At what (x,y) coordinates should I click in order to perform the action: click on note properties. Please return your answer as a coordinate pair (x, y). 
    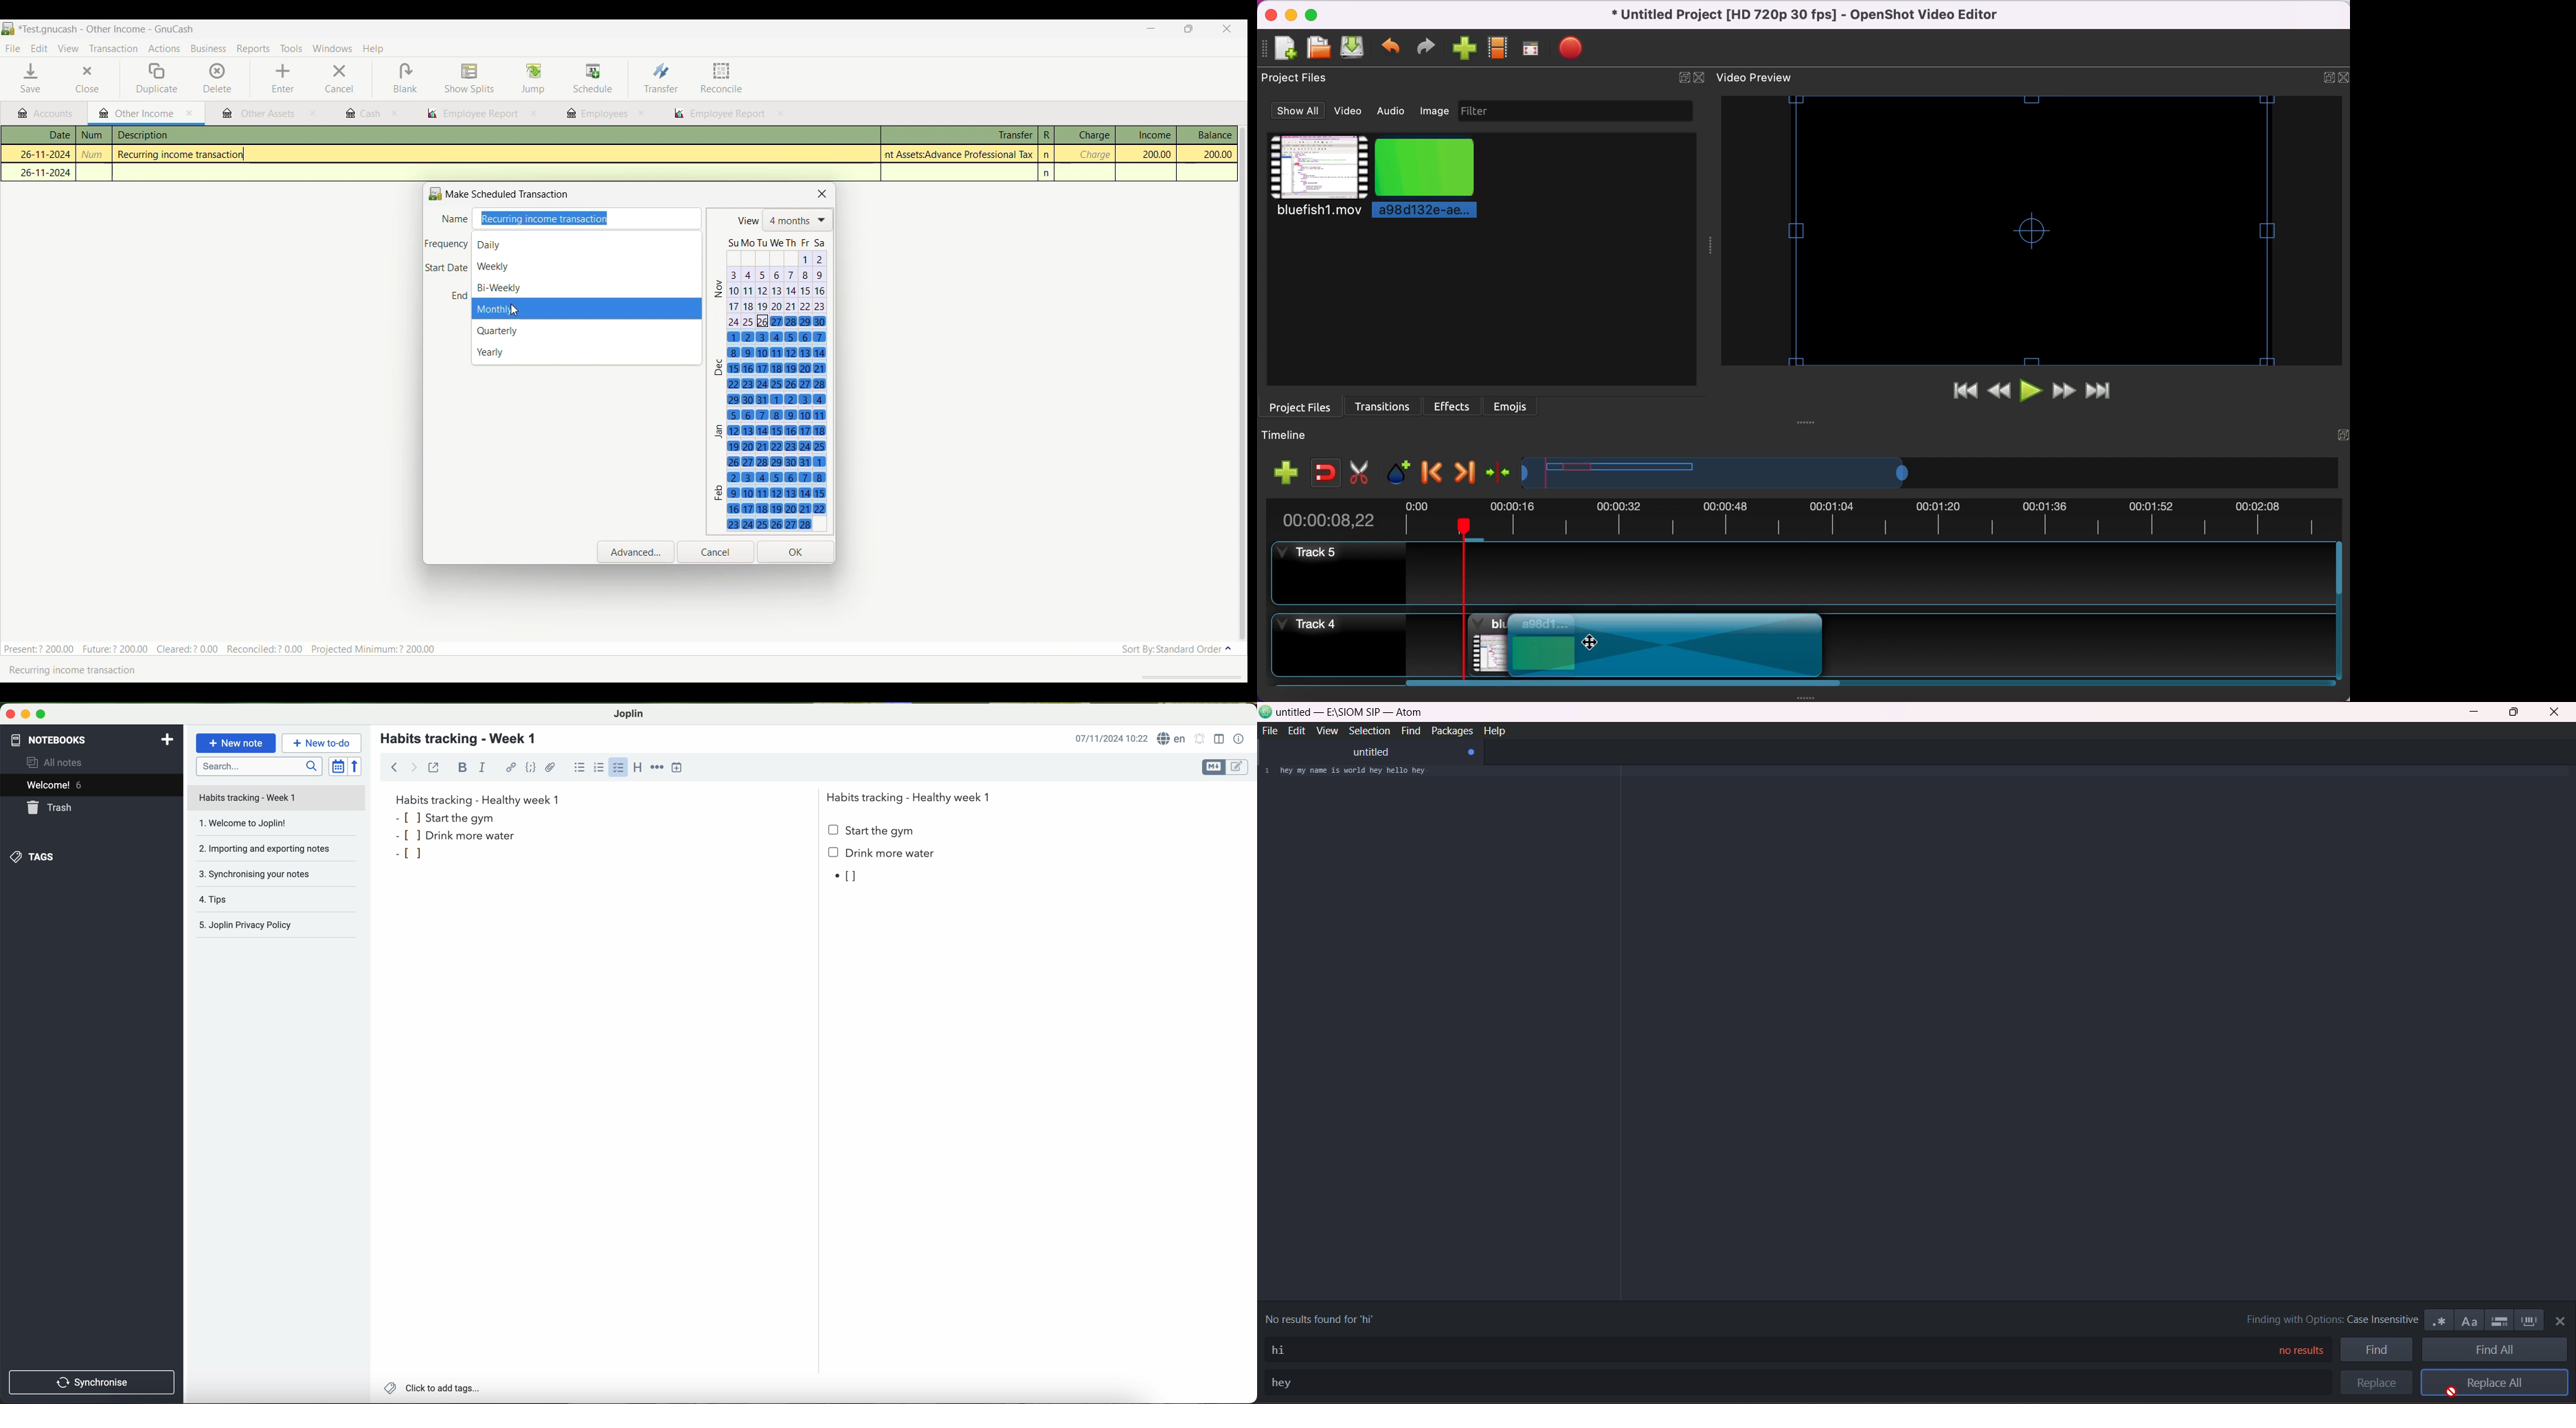
    Looking at the image, I should click on (1240, 740).